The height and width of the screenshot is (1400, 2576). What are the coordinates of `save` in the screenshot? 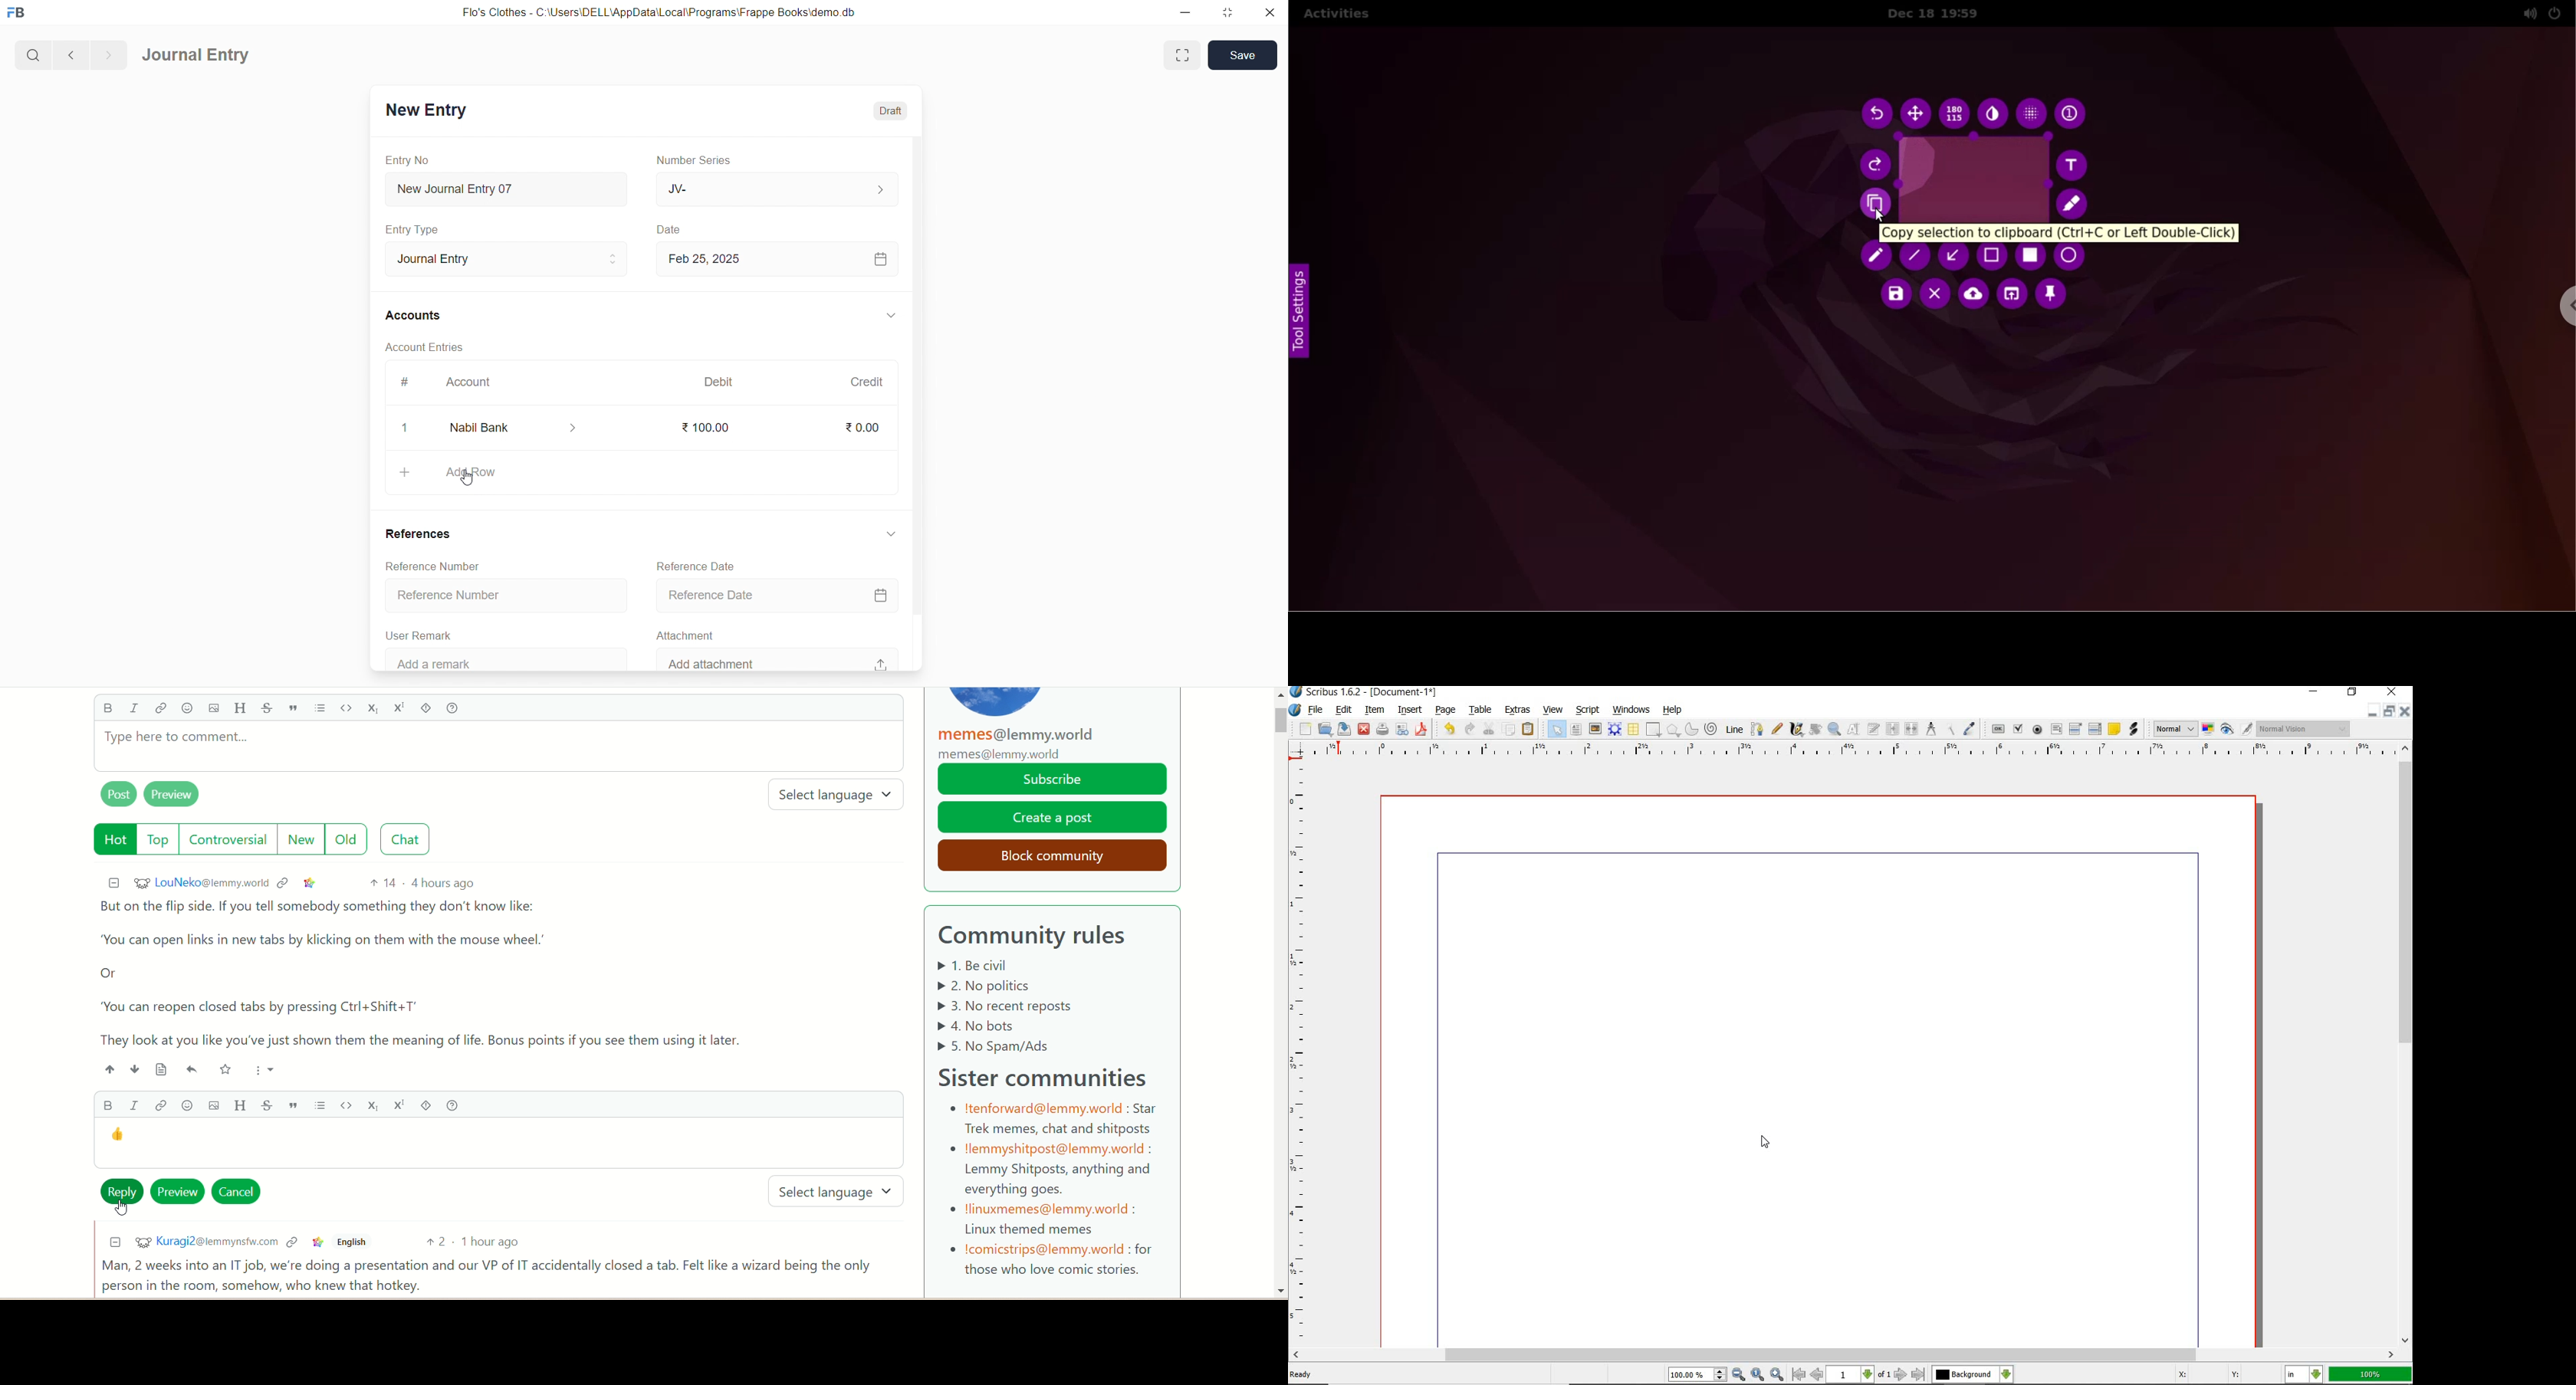 It's located at (1345, 729).